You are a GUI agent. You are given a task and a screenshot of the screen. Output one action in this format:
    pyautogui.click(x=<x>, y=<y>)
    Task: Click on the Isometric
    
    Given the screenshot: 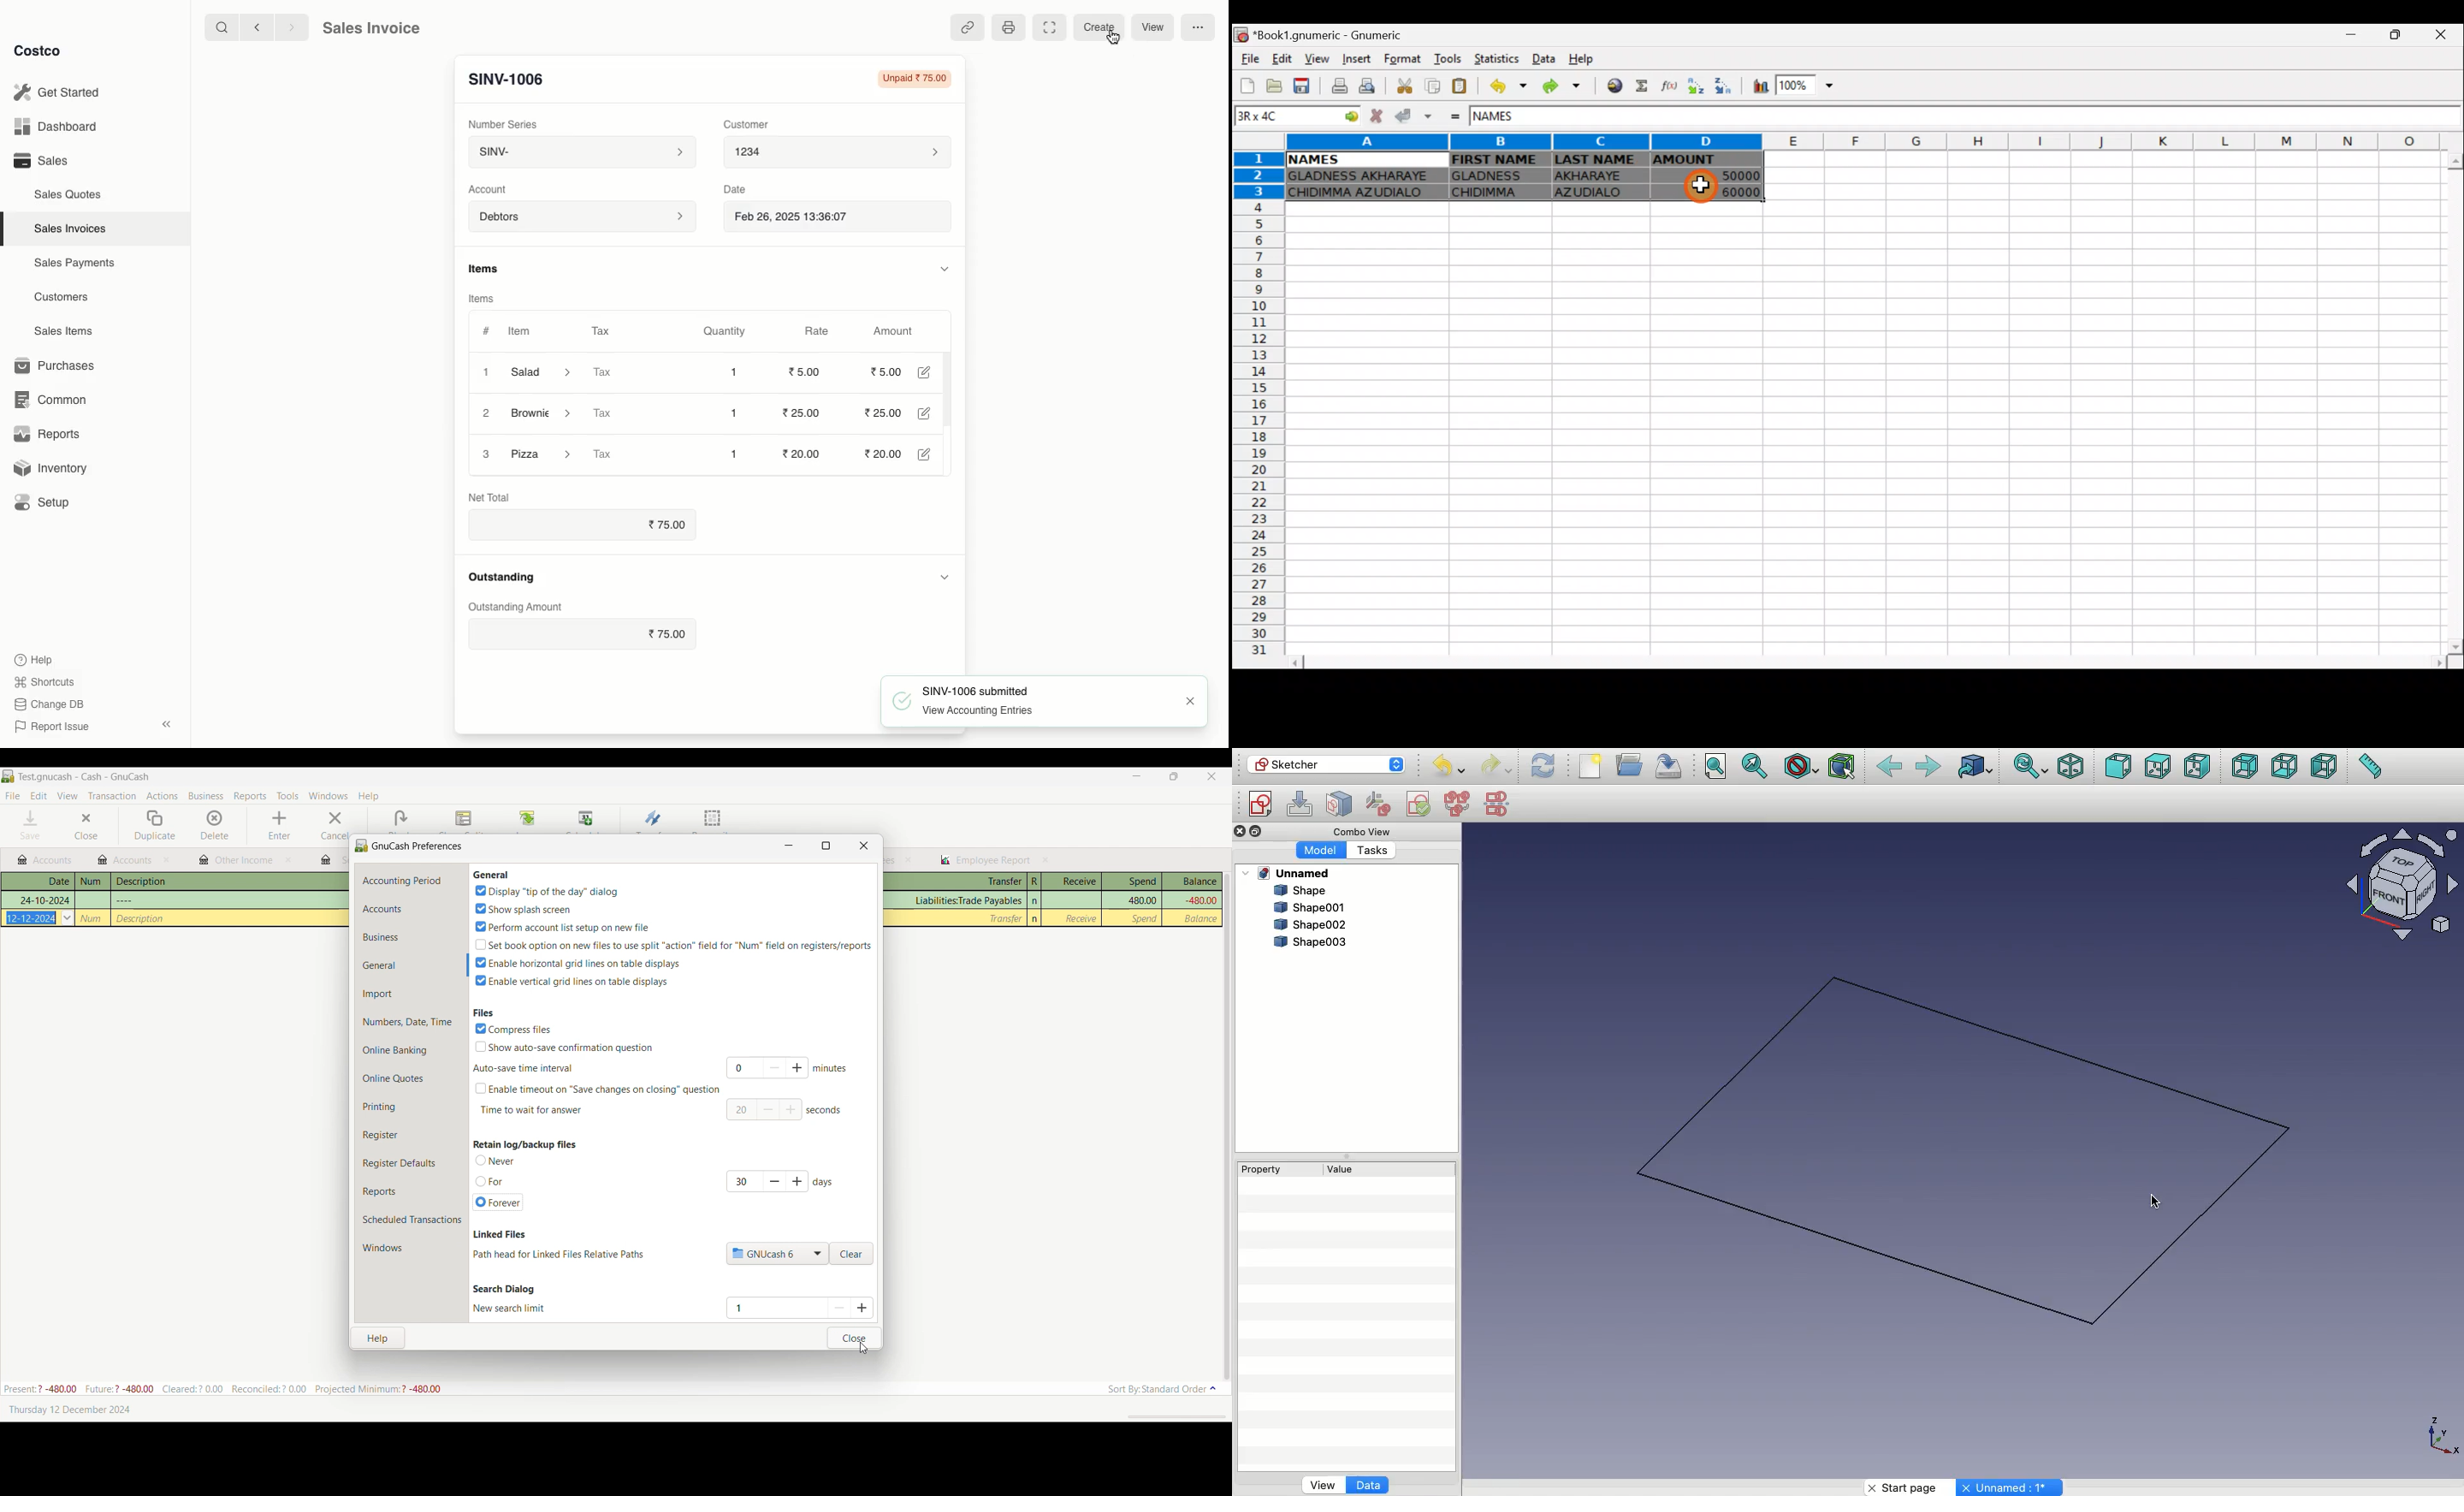 What is the action you would take?
    pyautogui.click(x=2070, y=767)
    